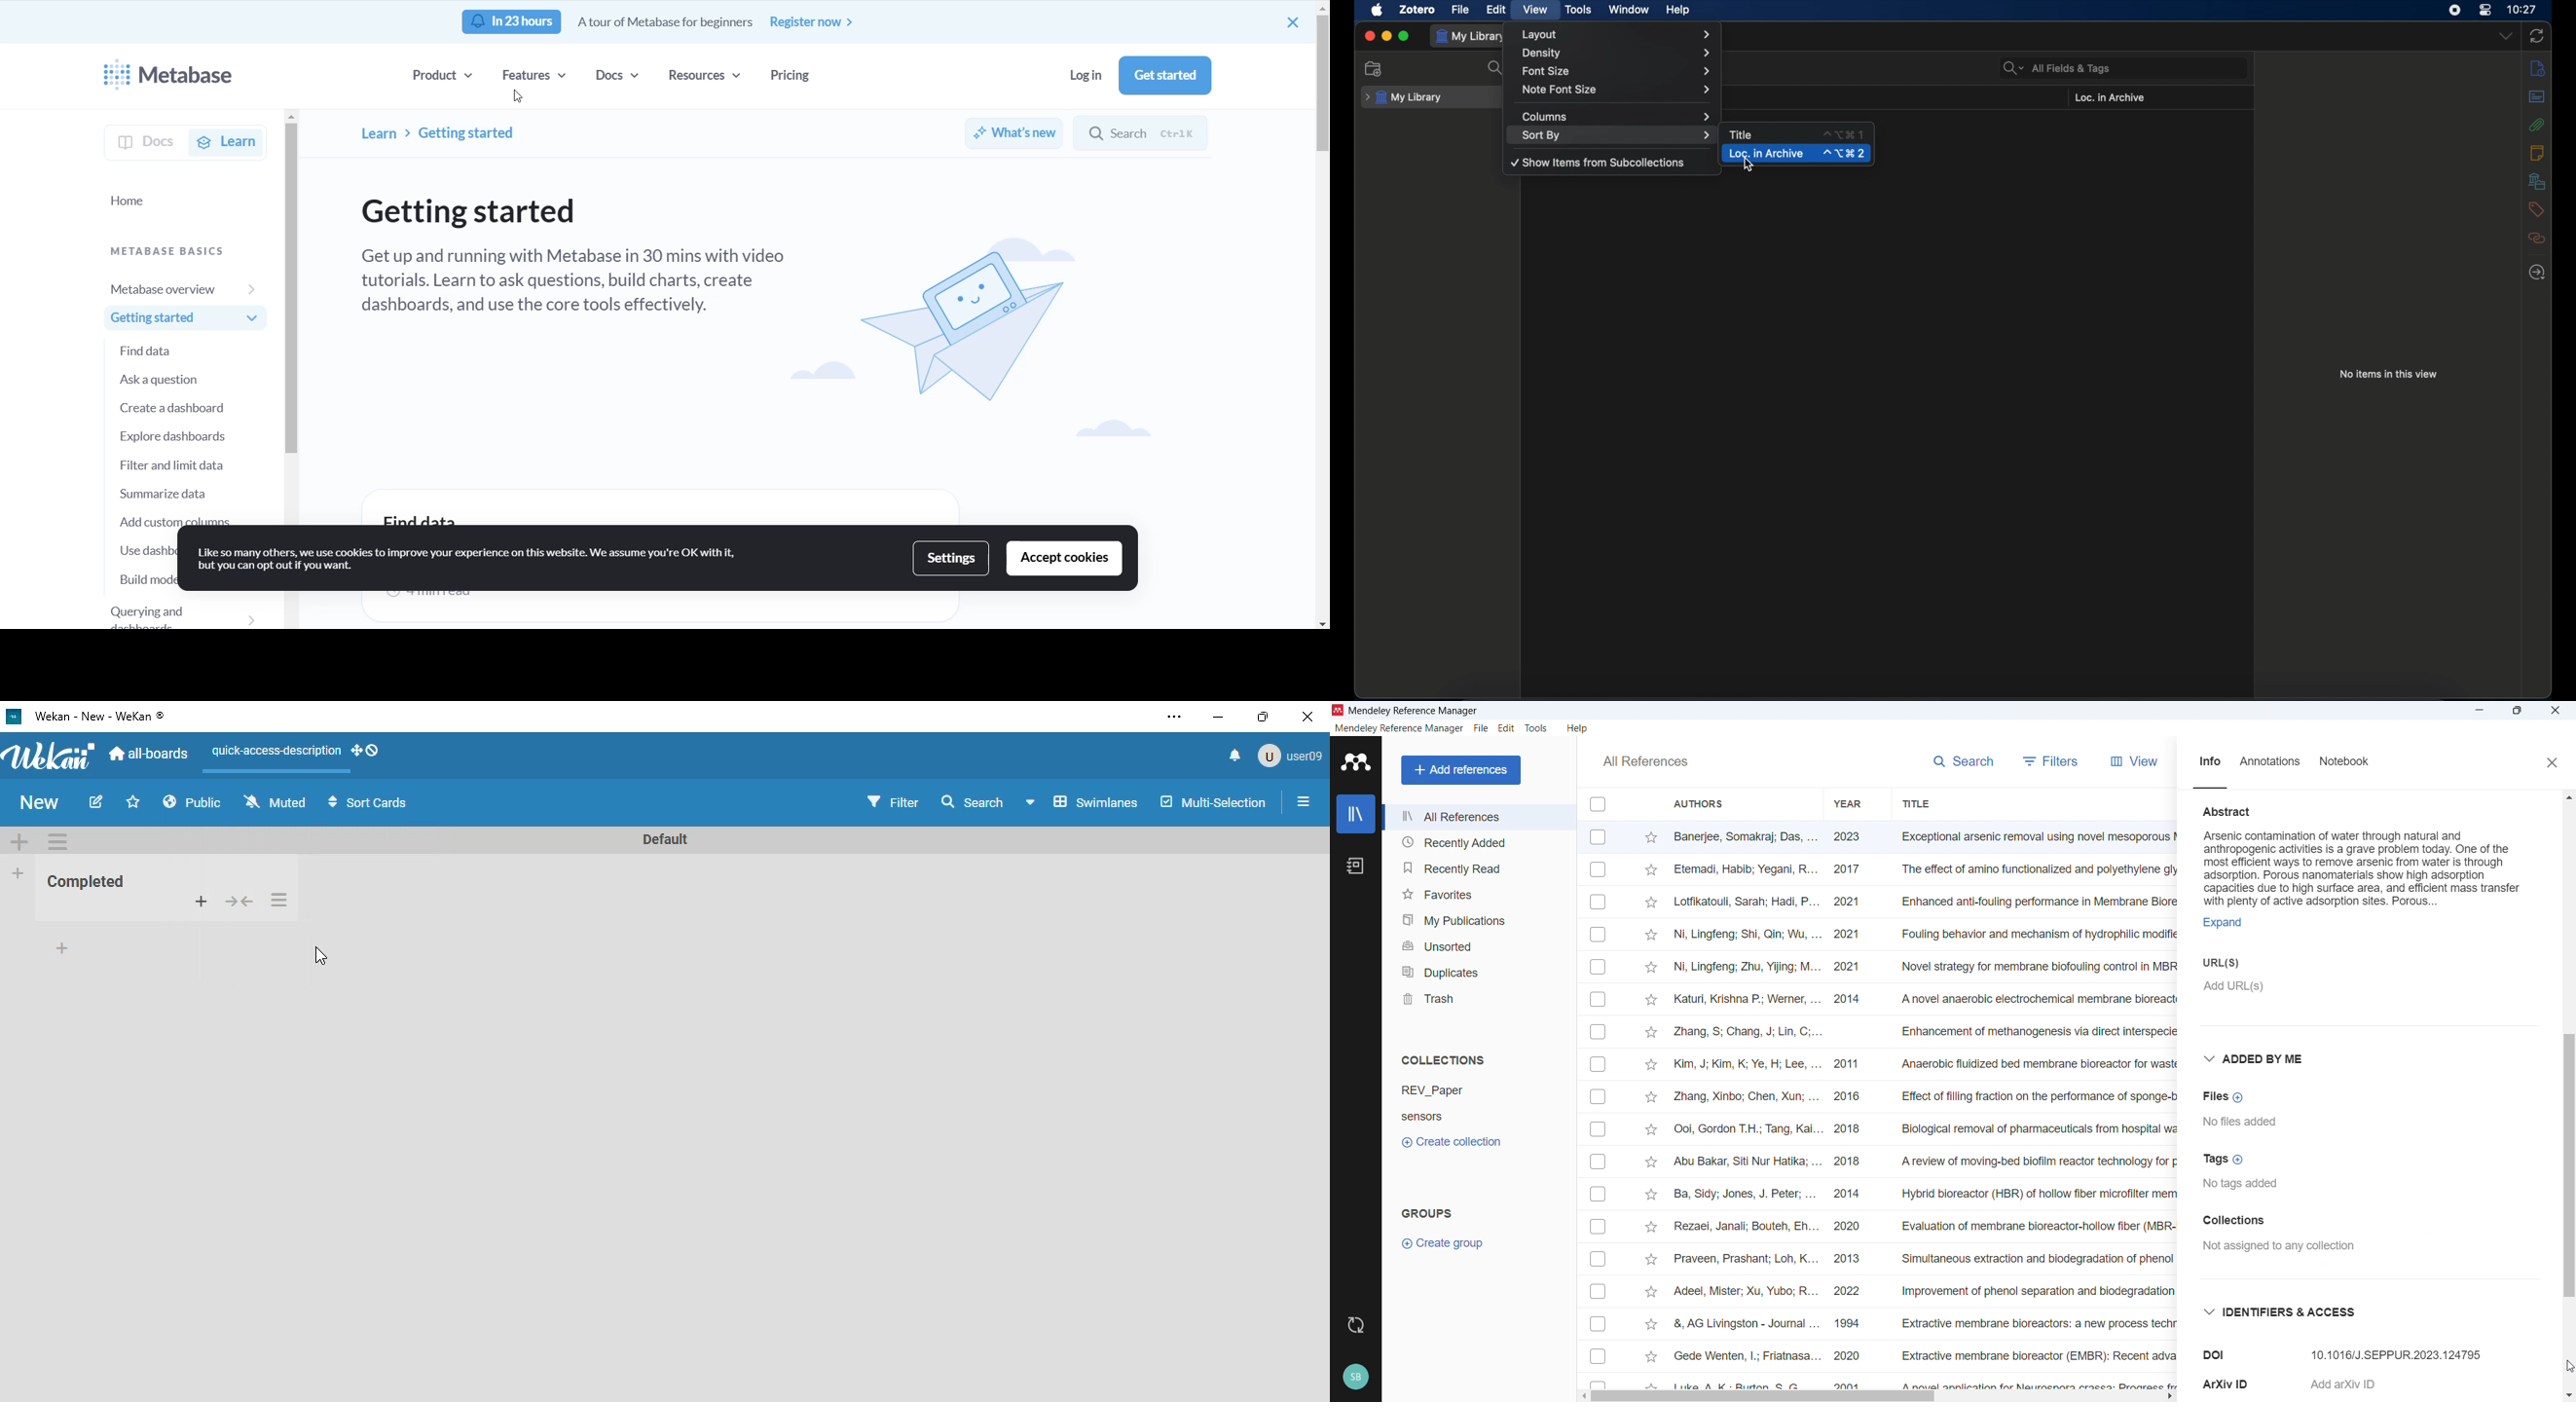 Image resolution: width=2576 pixels, height=1428 pixels. I want to click on click to select individual entry, so click(1600, 1129).